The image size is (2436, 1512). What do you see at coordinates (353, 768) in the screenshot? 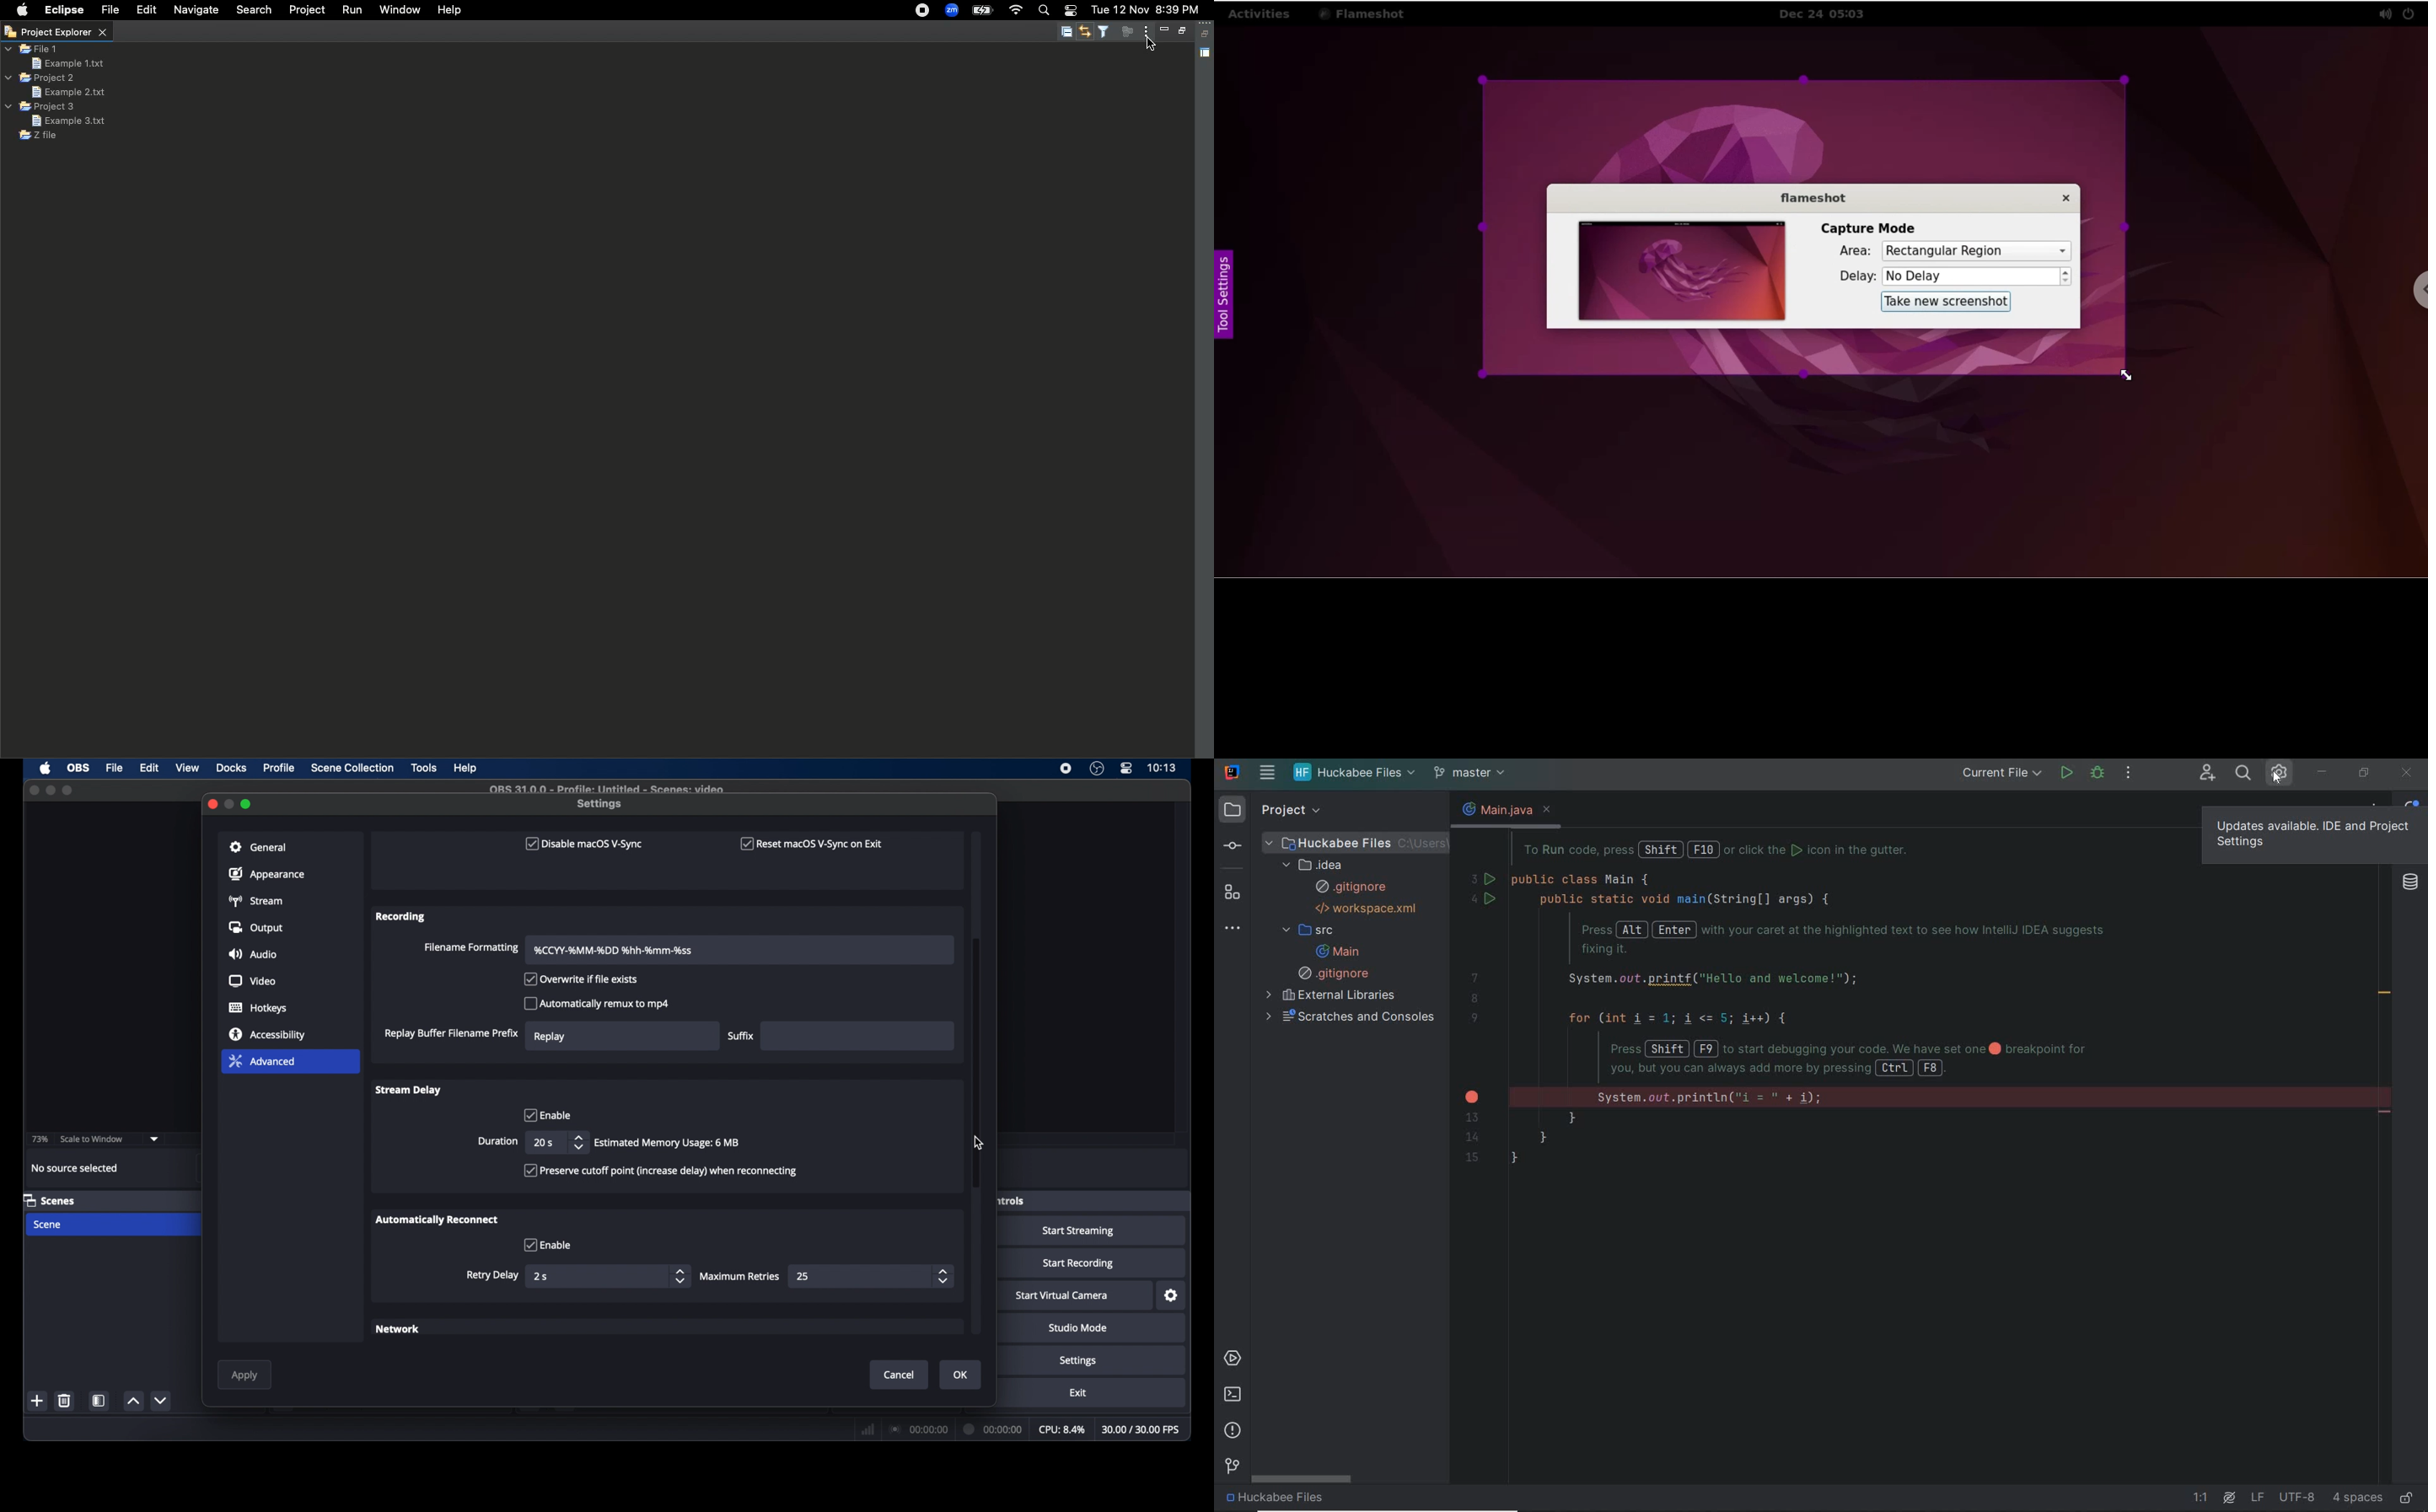
I see `scene collection` at bounding box center [353, 768].